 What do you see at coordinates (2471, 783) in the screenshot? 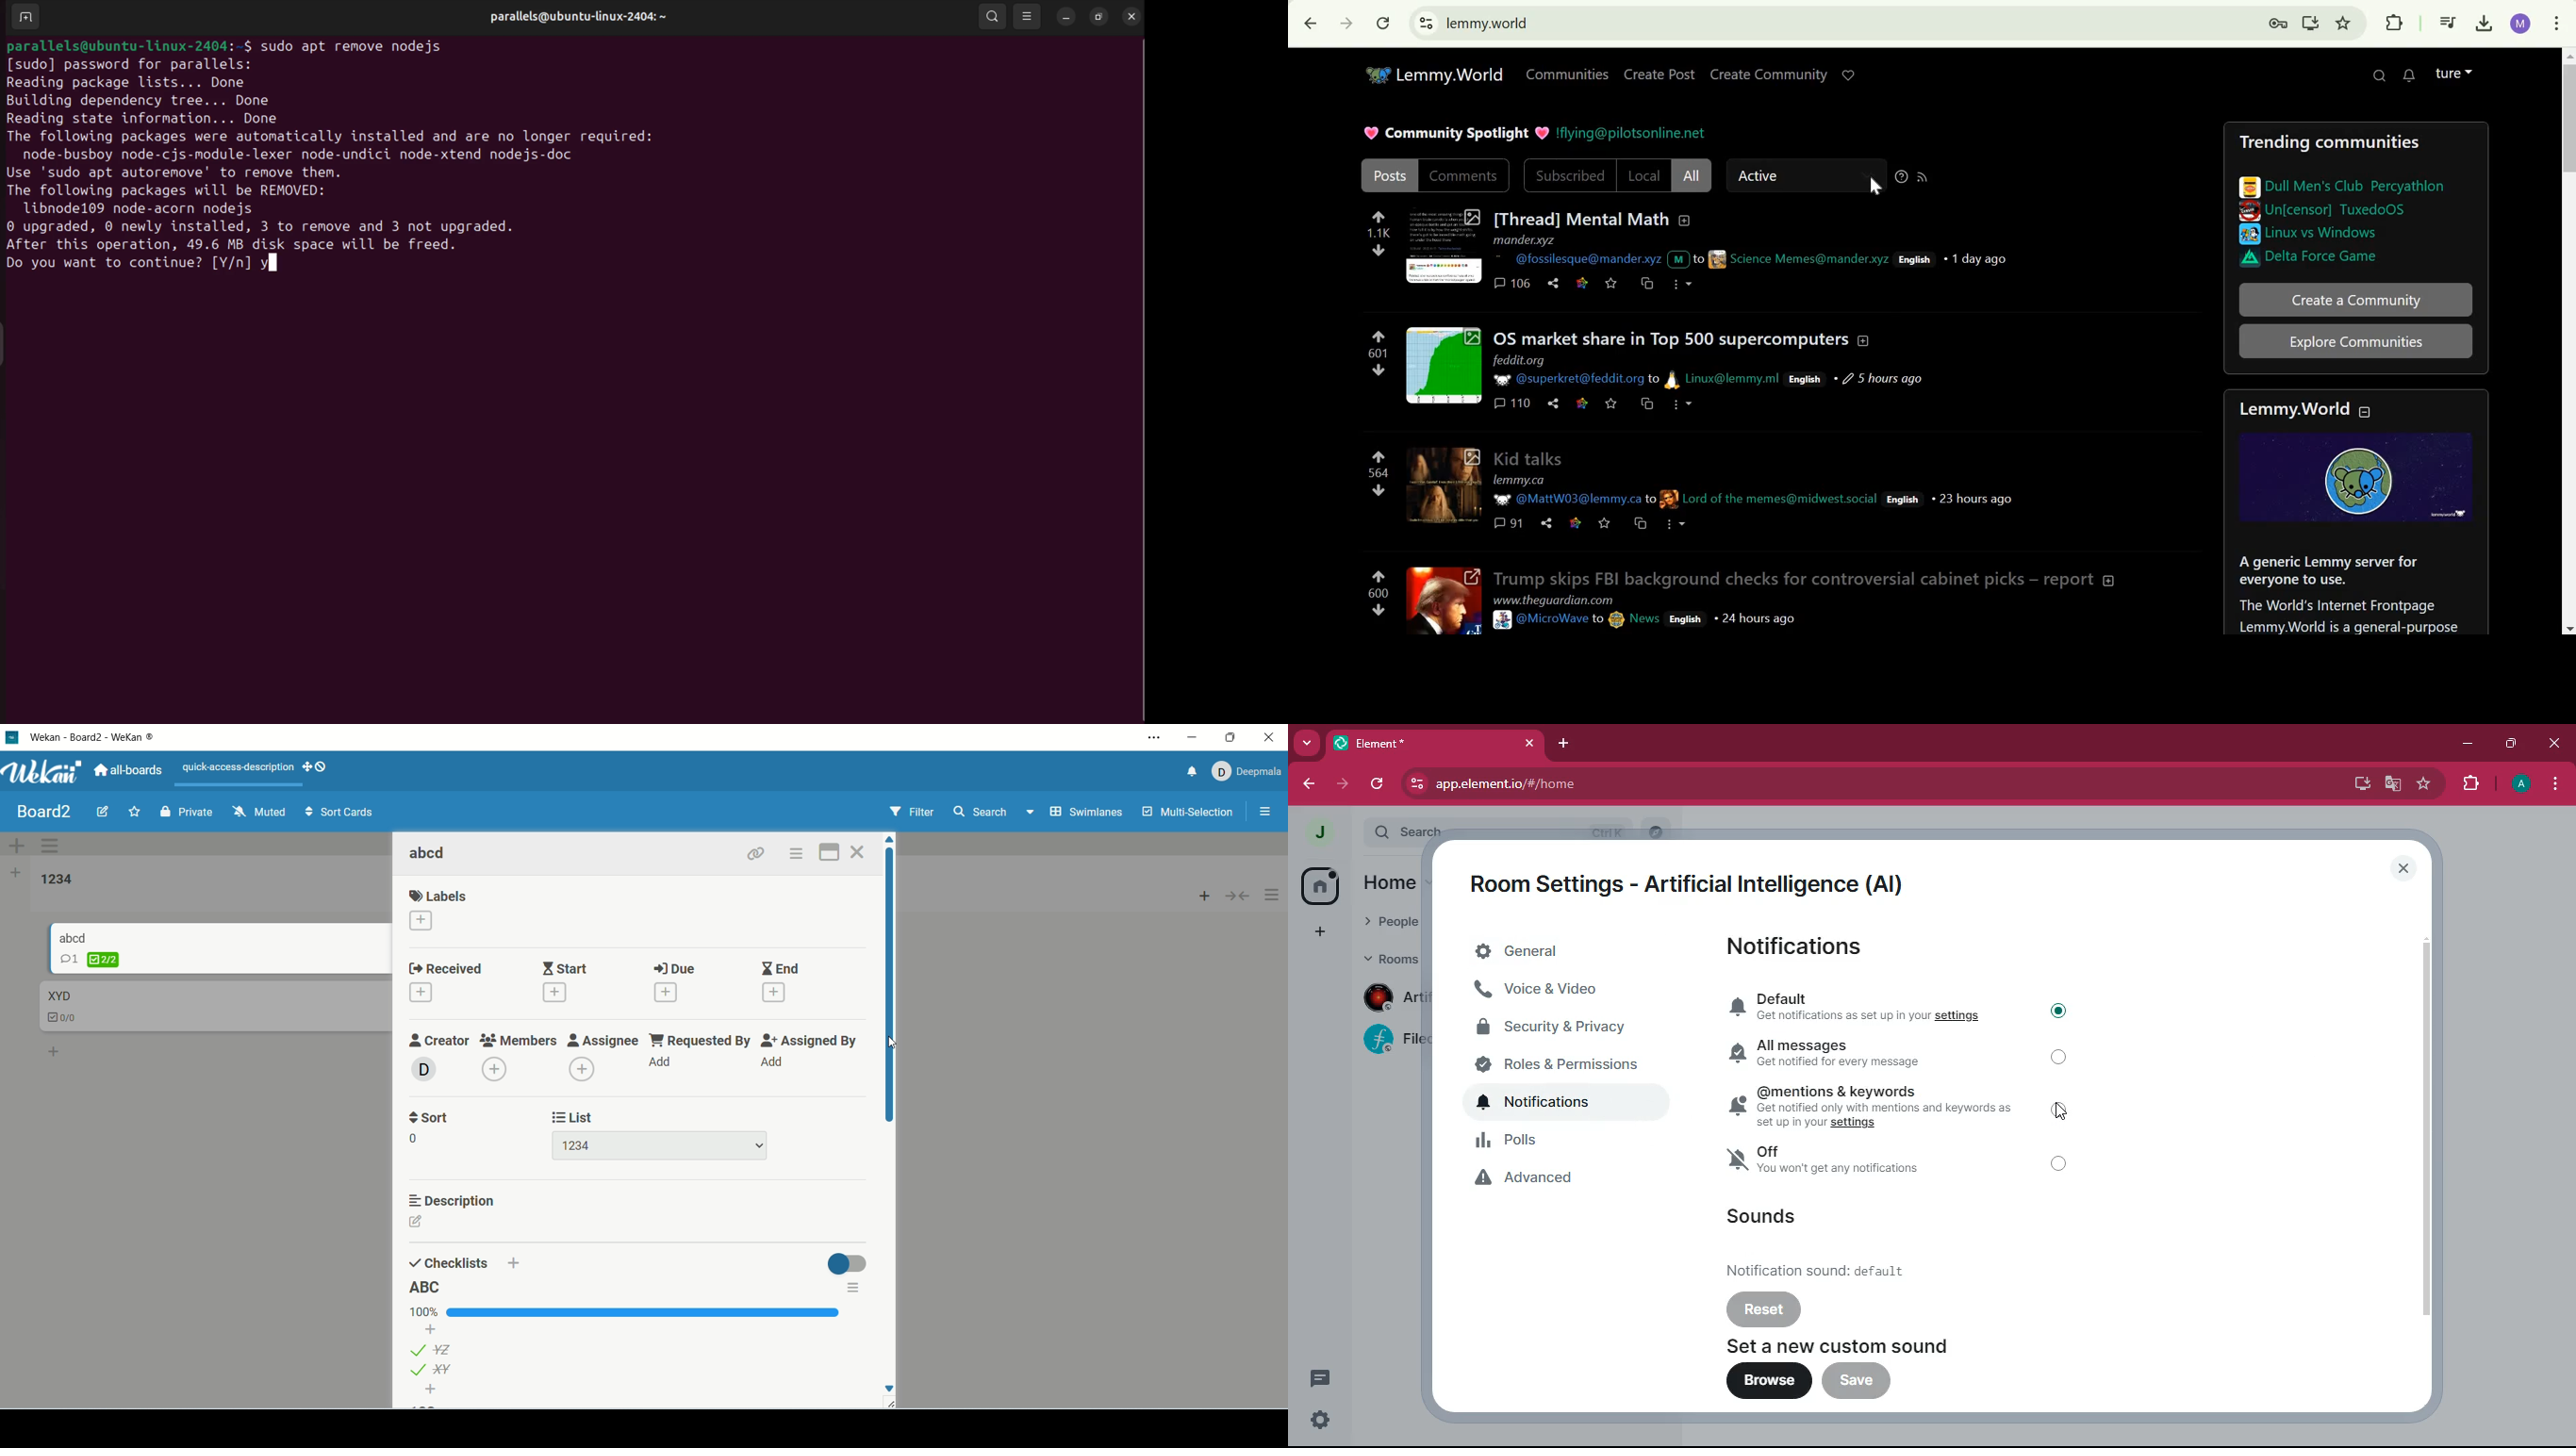
I see `extensions` at bounding box center [2471, 783].